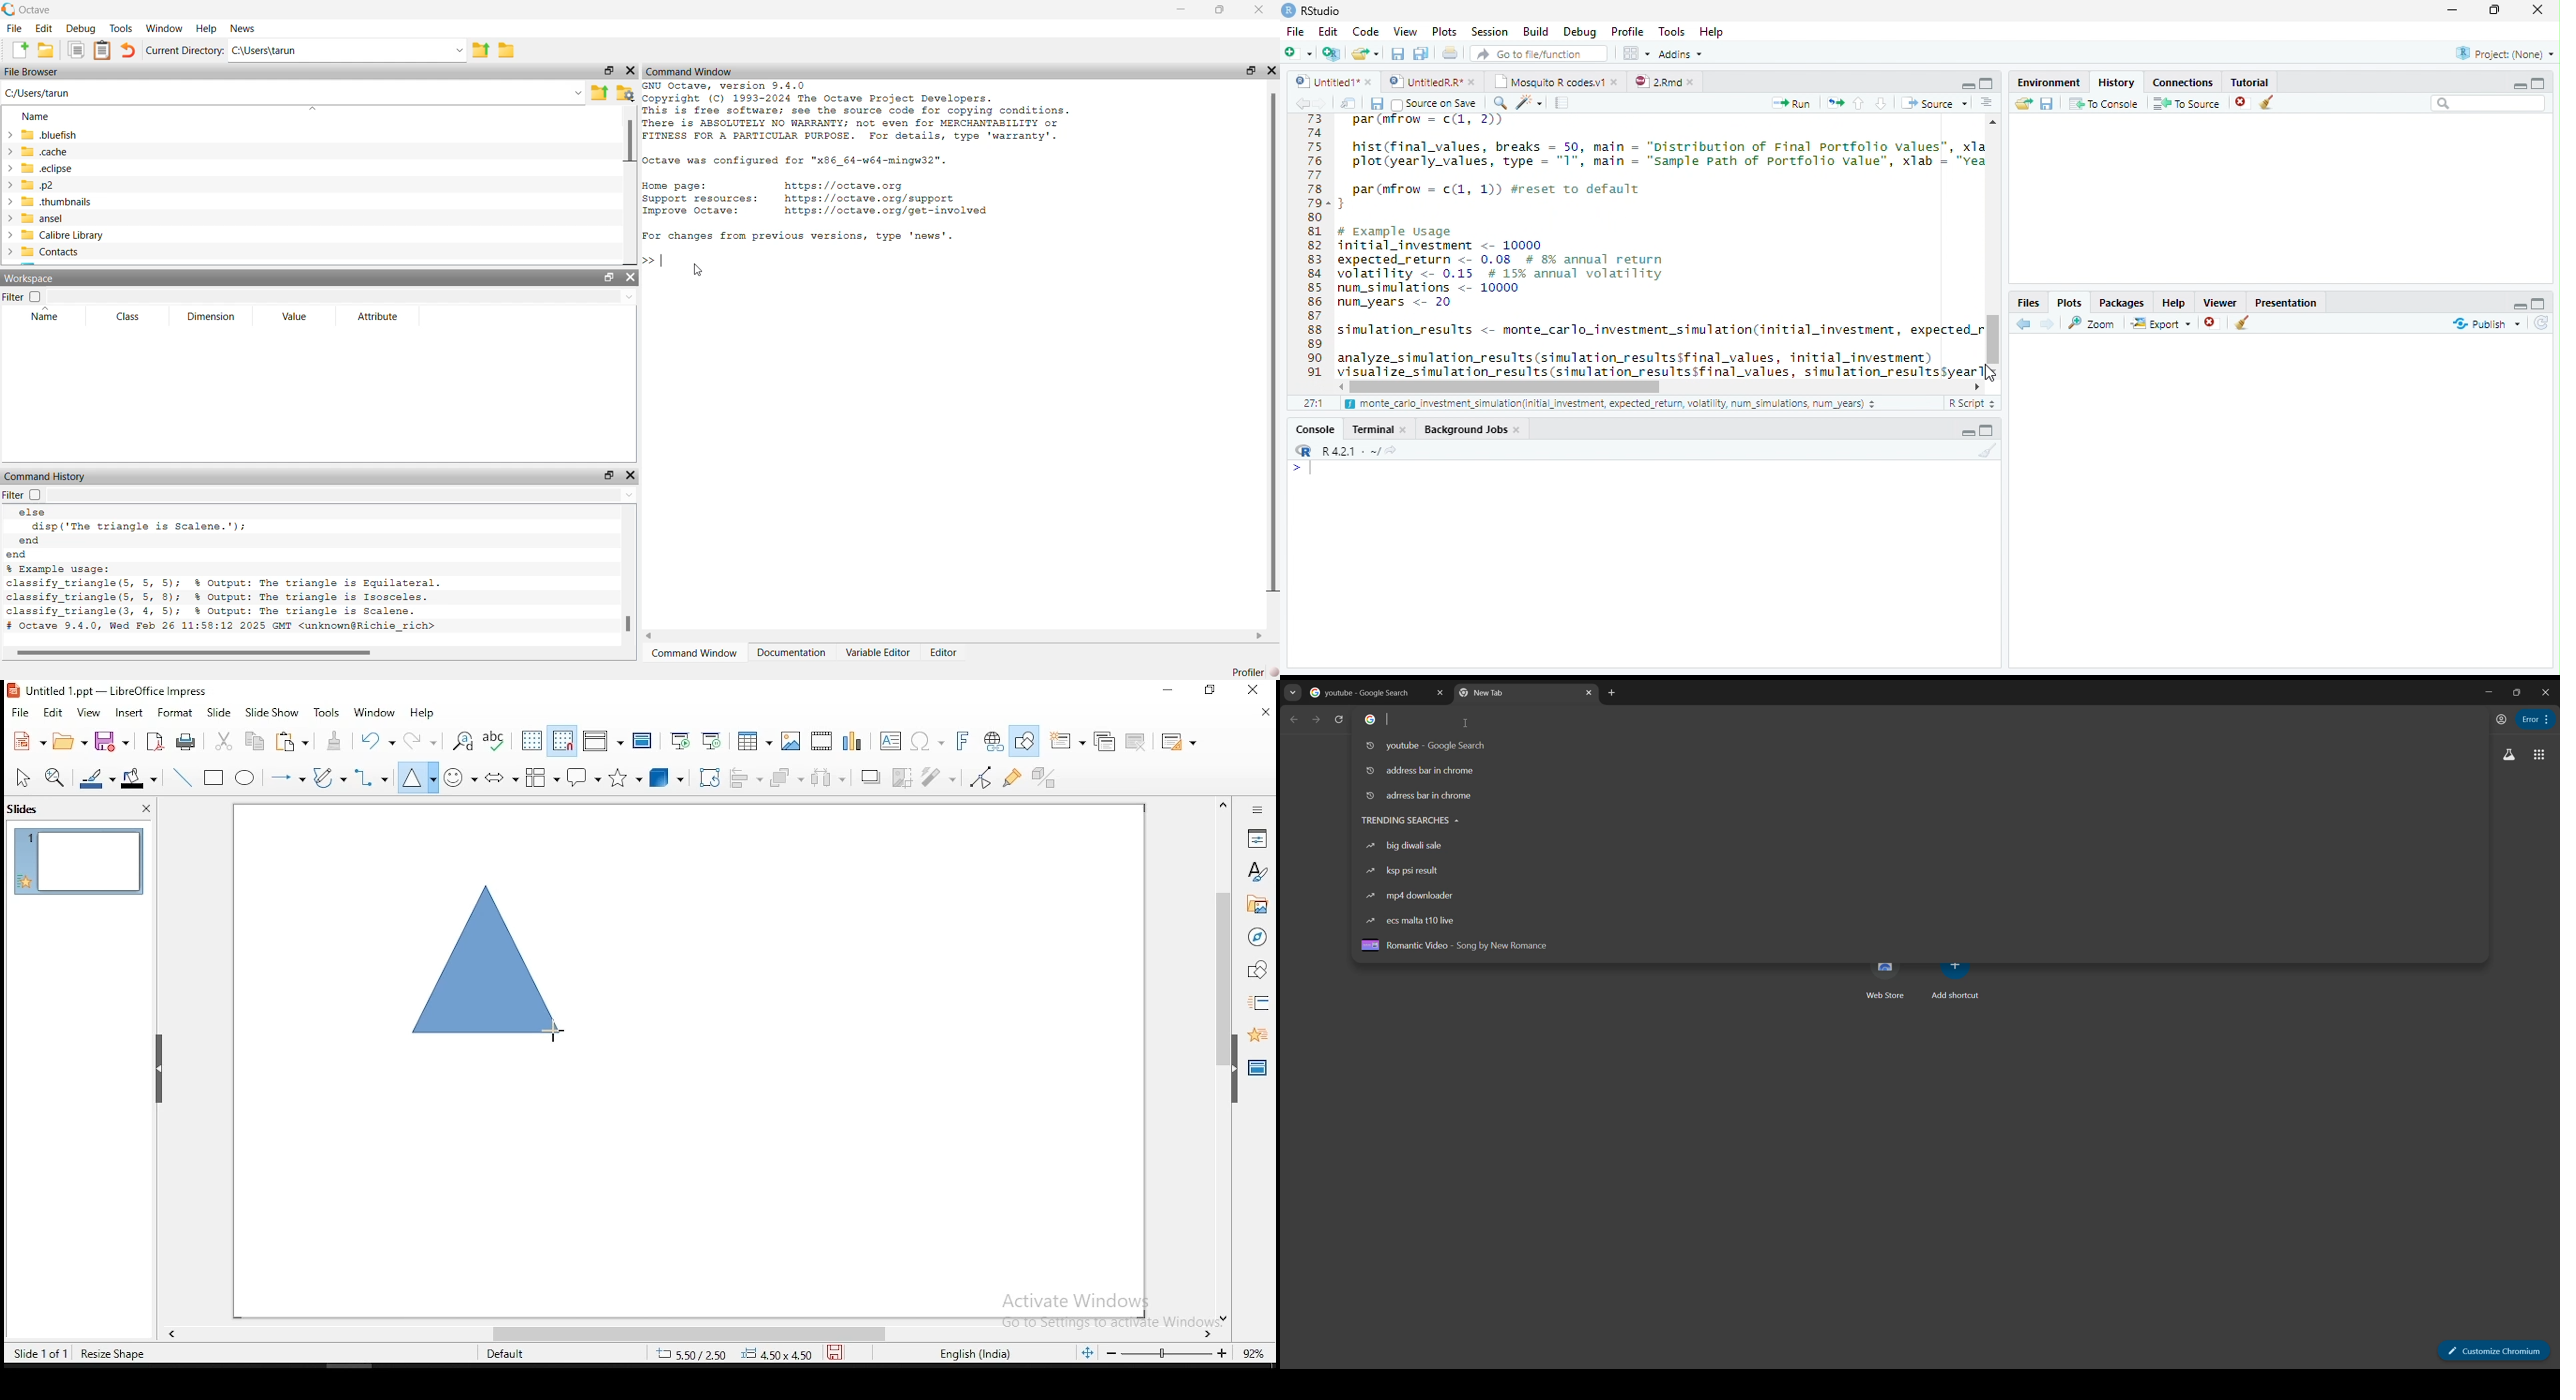 This screenshot has width=2576, height=1400. I want to click on Scroll bar, so click(1509, 387).